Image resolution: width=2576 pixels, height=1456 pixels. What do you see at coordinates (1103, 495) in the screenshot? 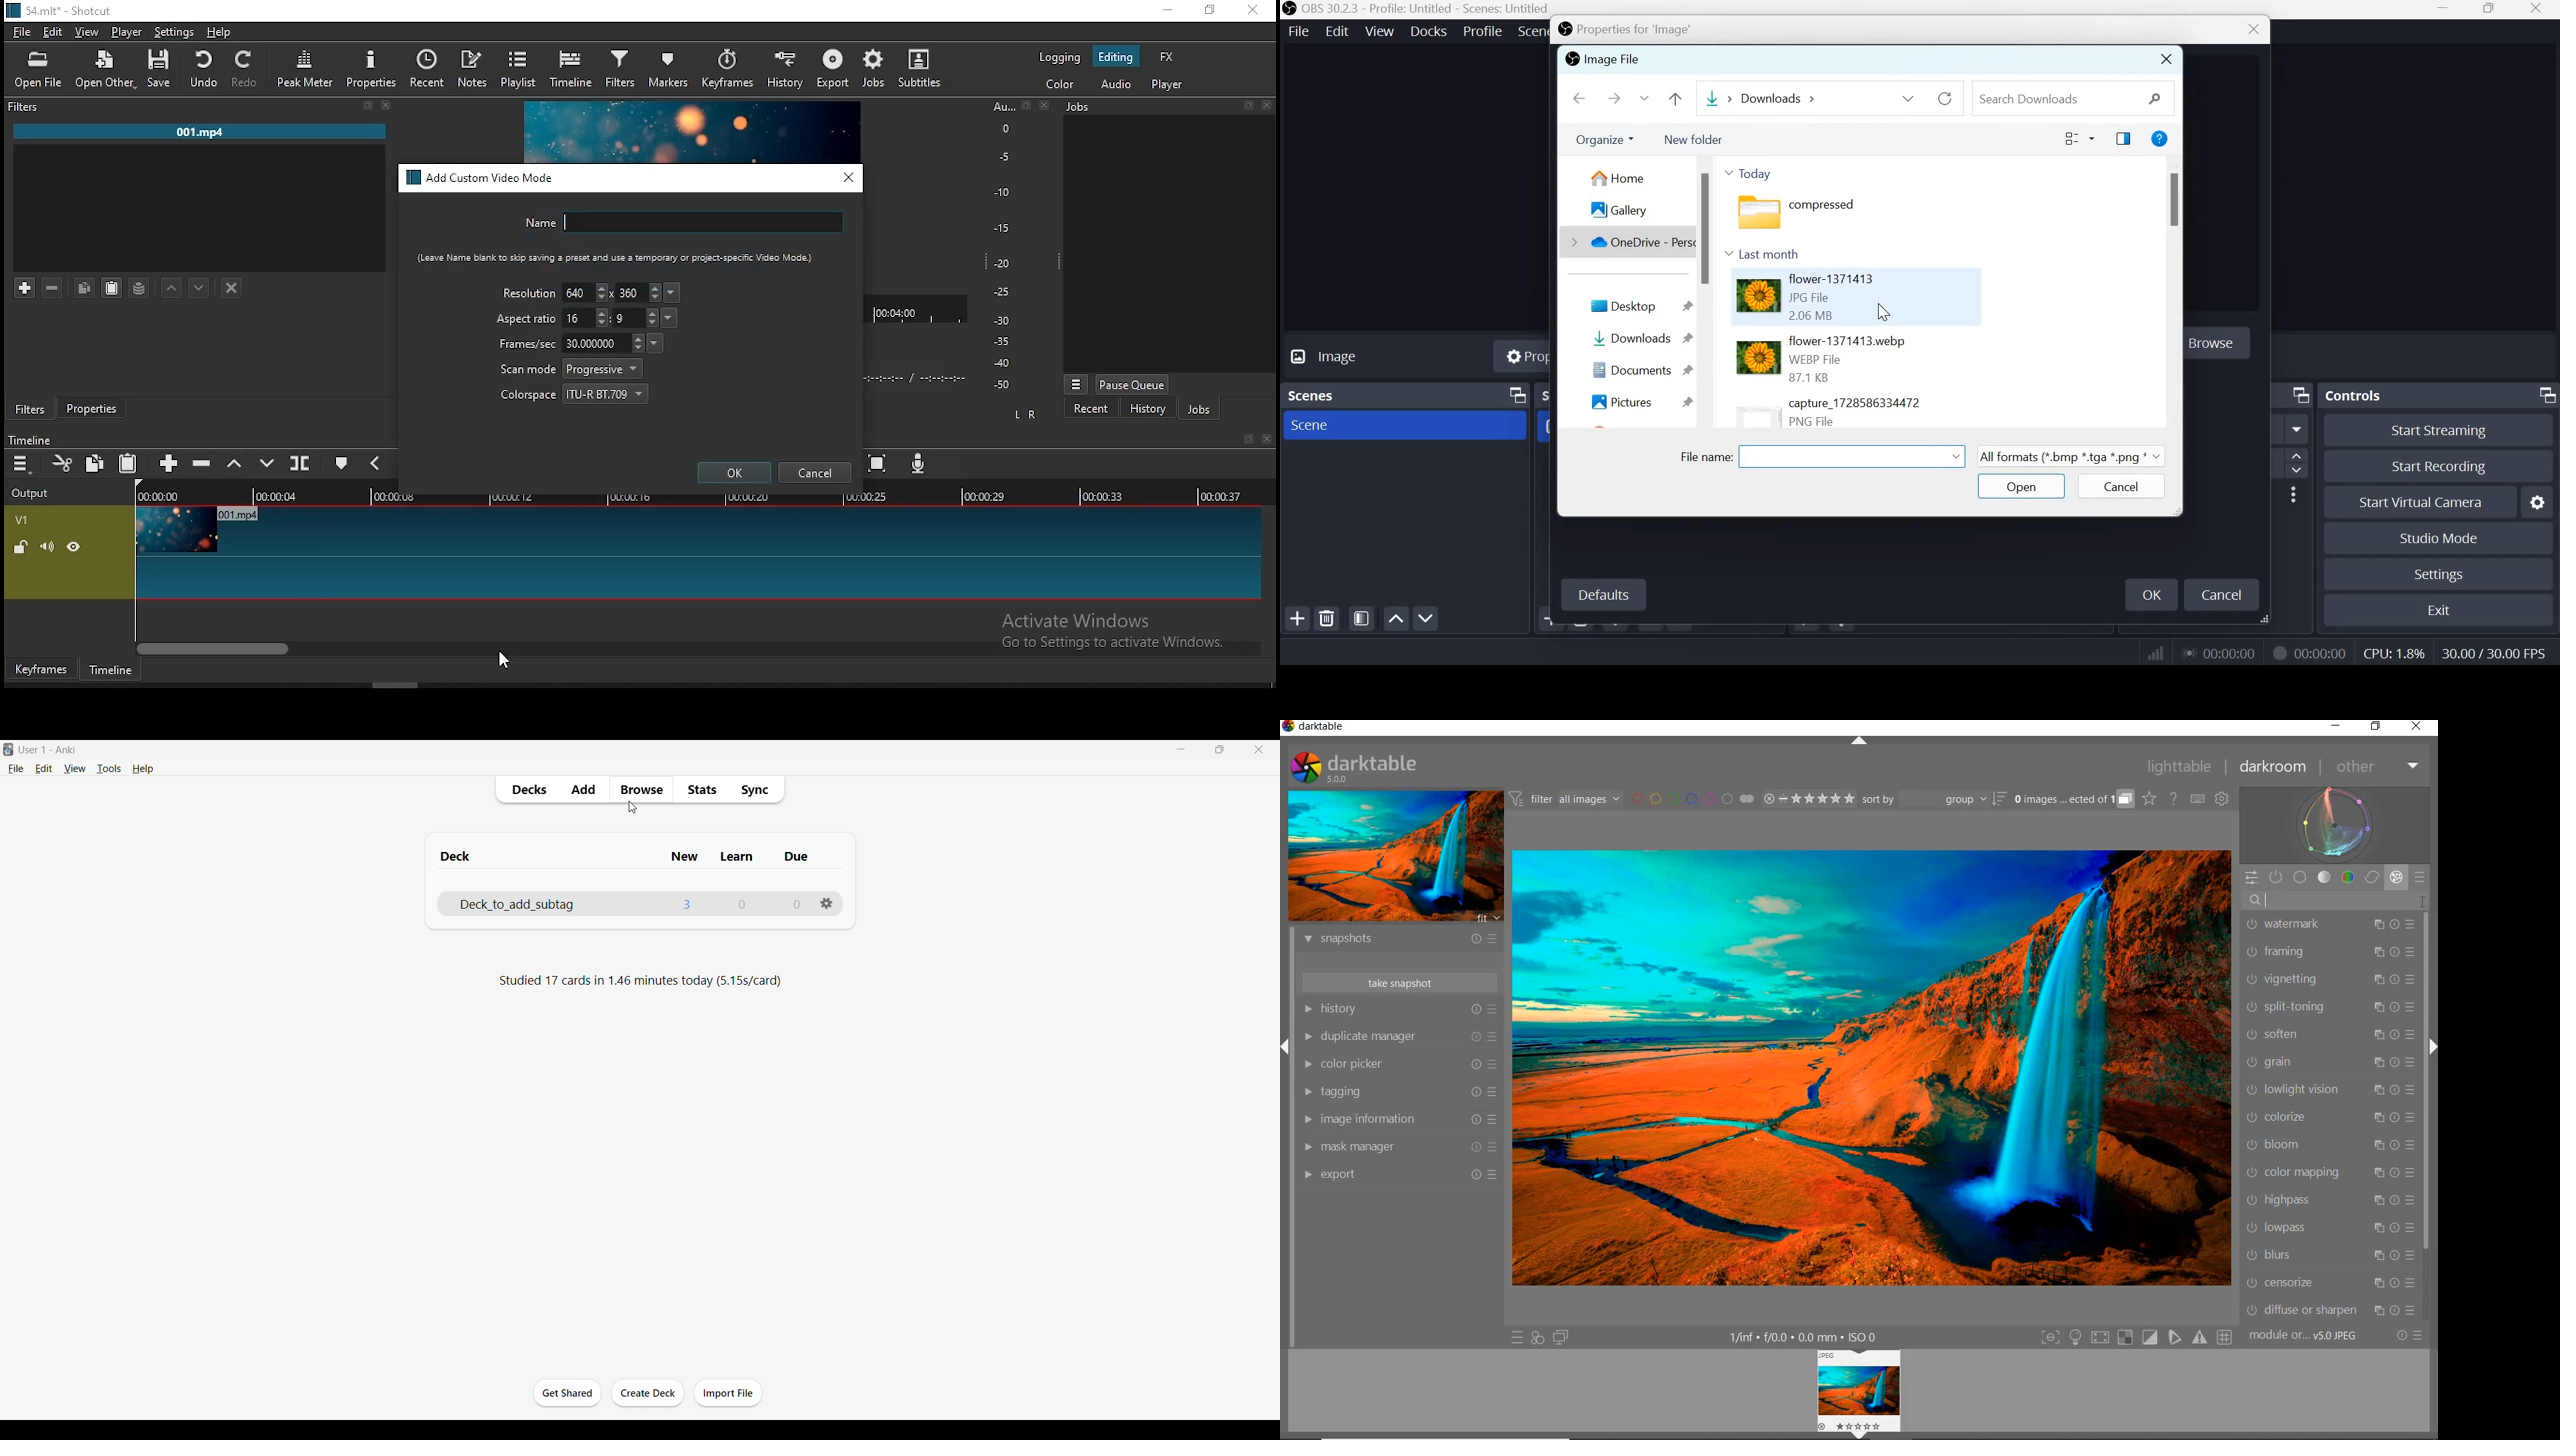
I see `00:00:33` at bounding box center [1103, 495].